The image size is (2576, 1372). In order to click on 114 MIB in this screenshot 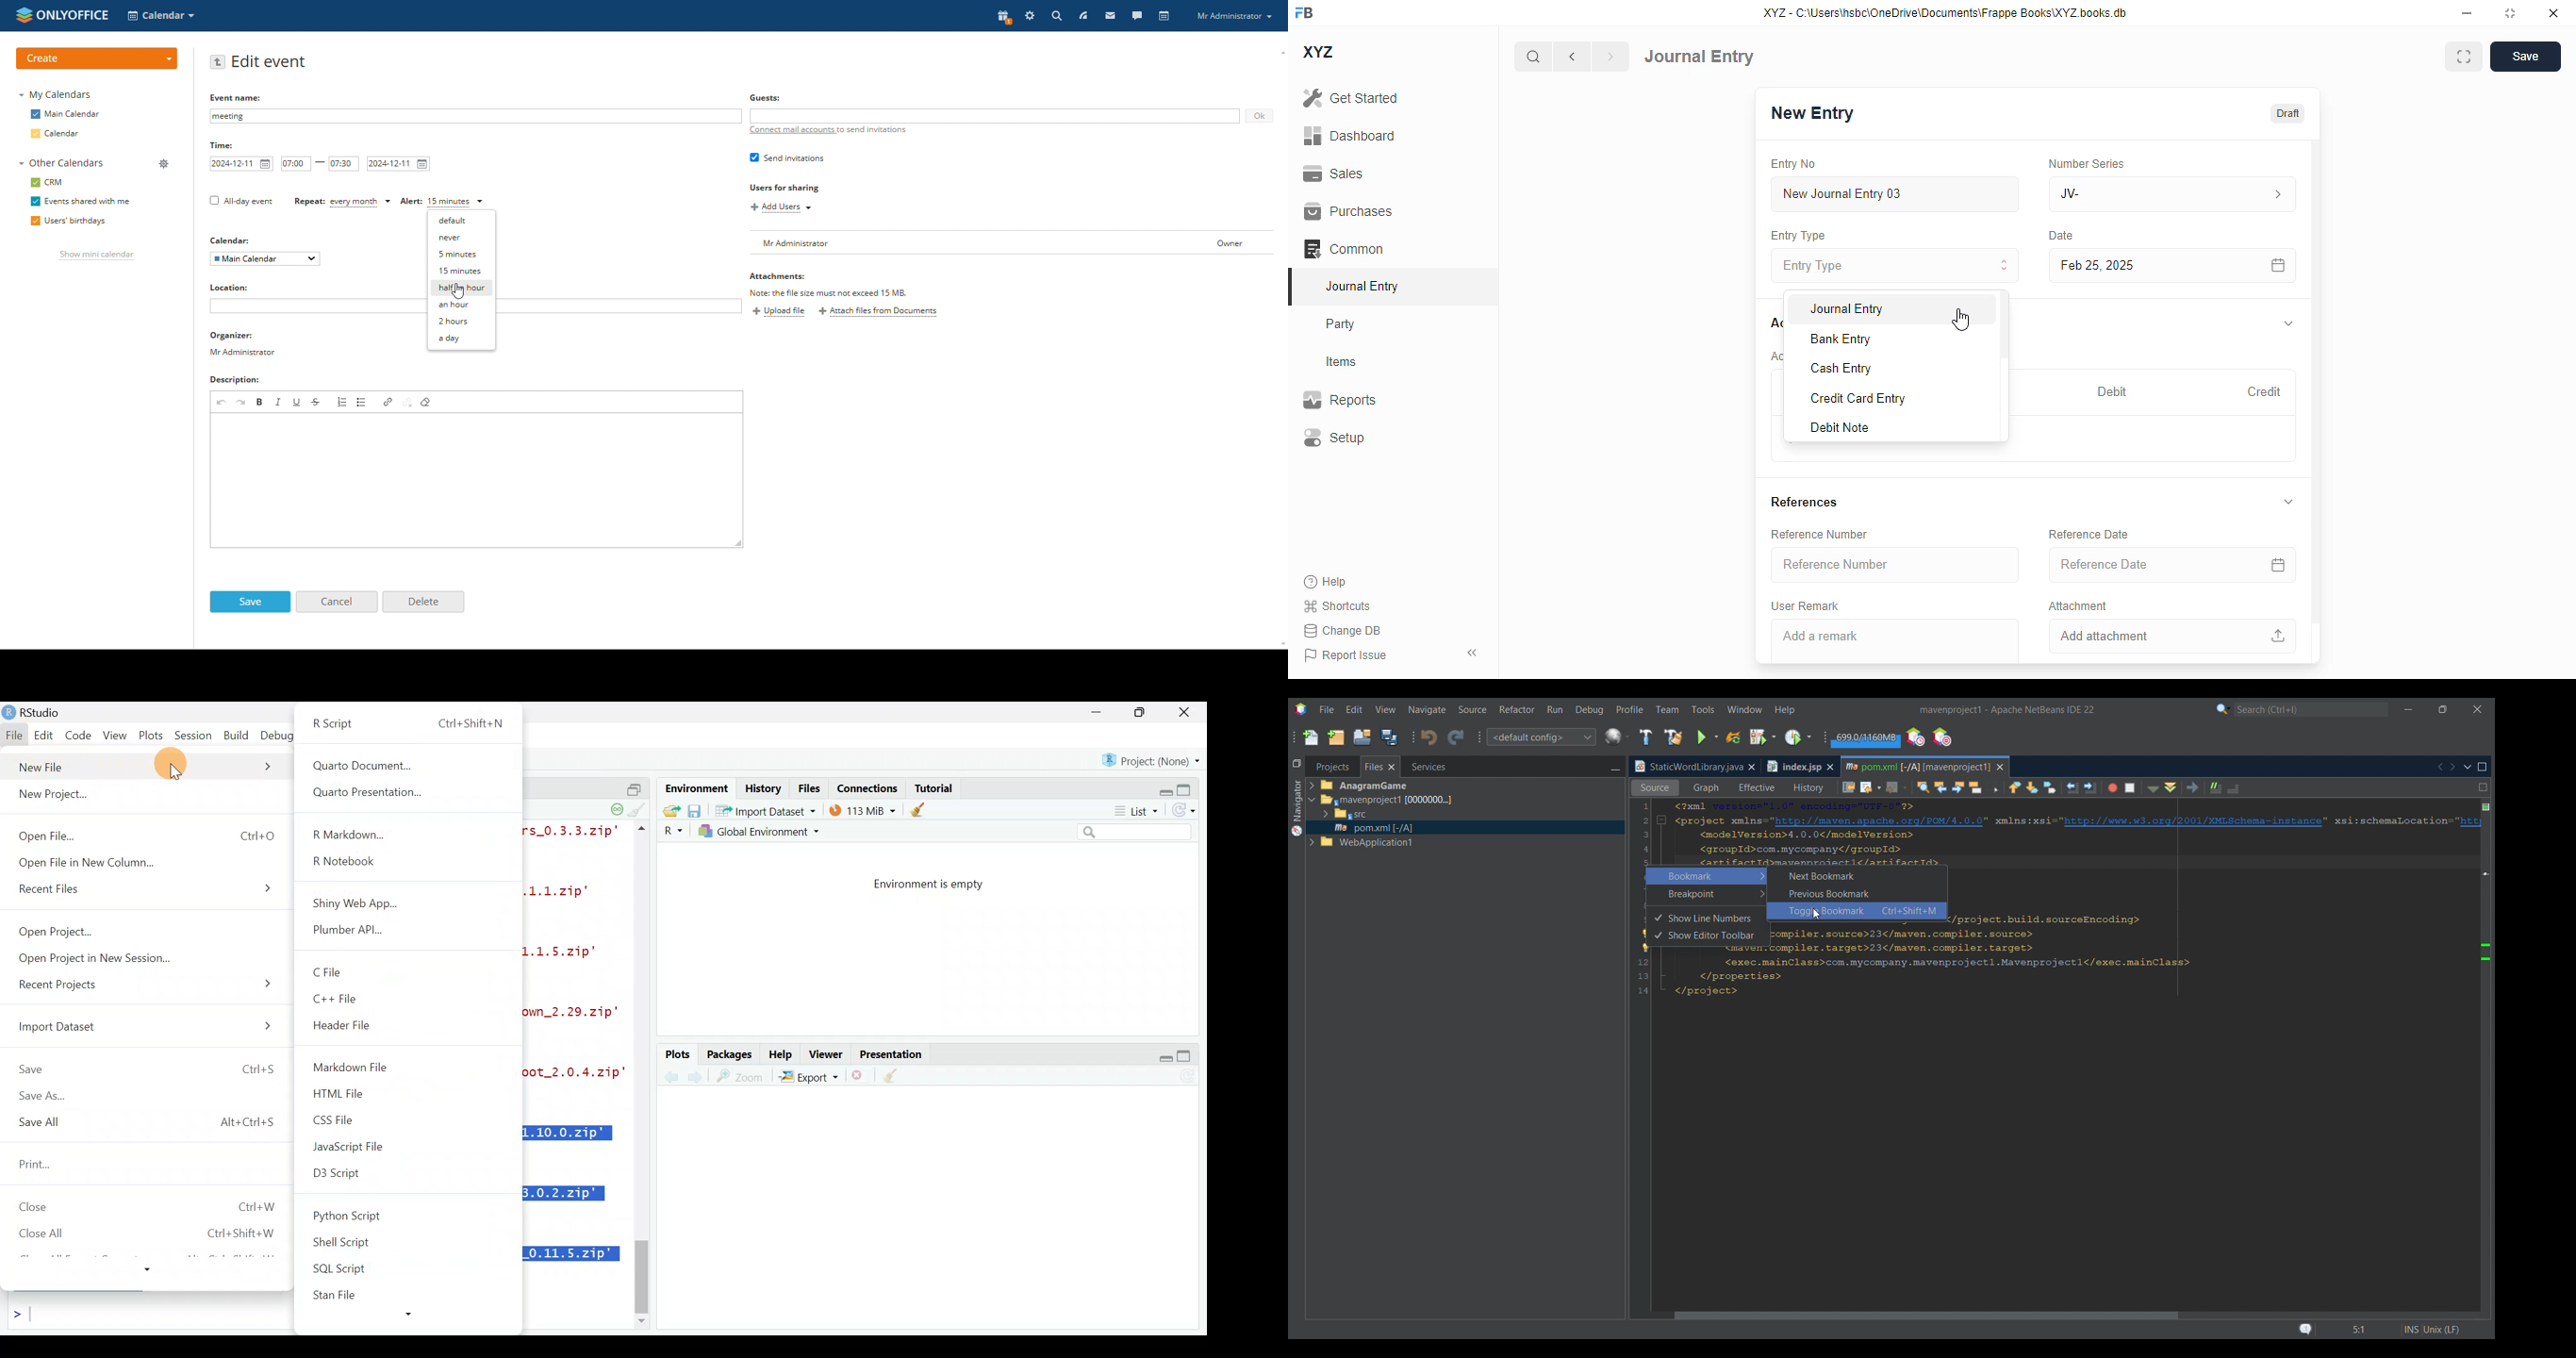, I will do `click(862, 810)`.